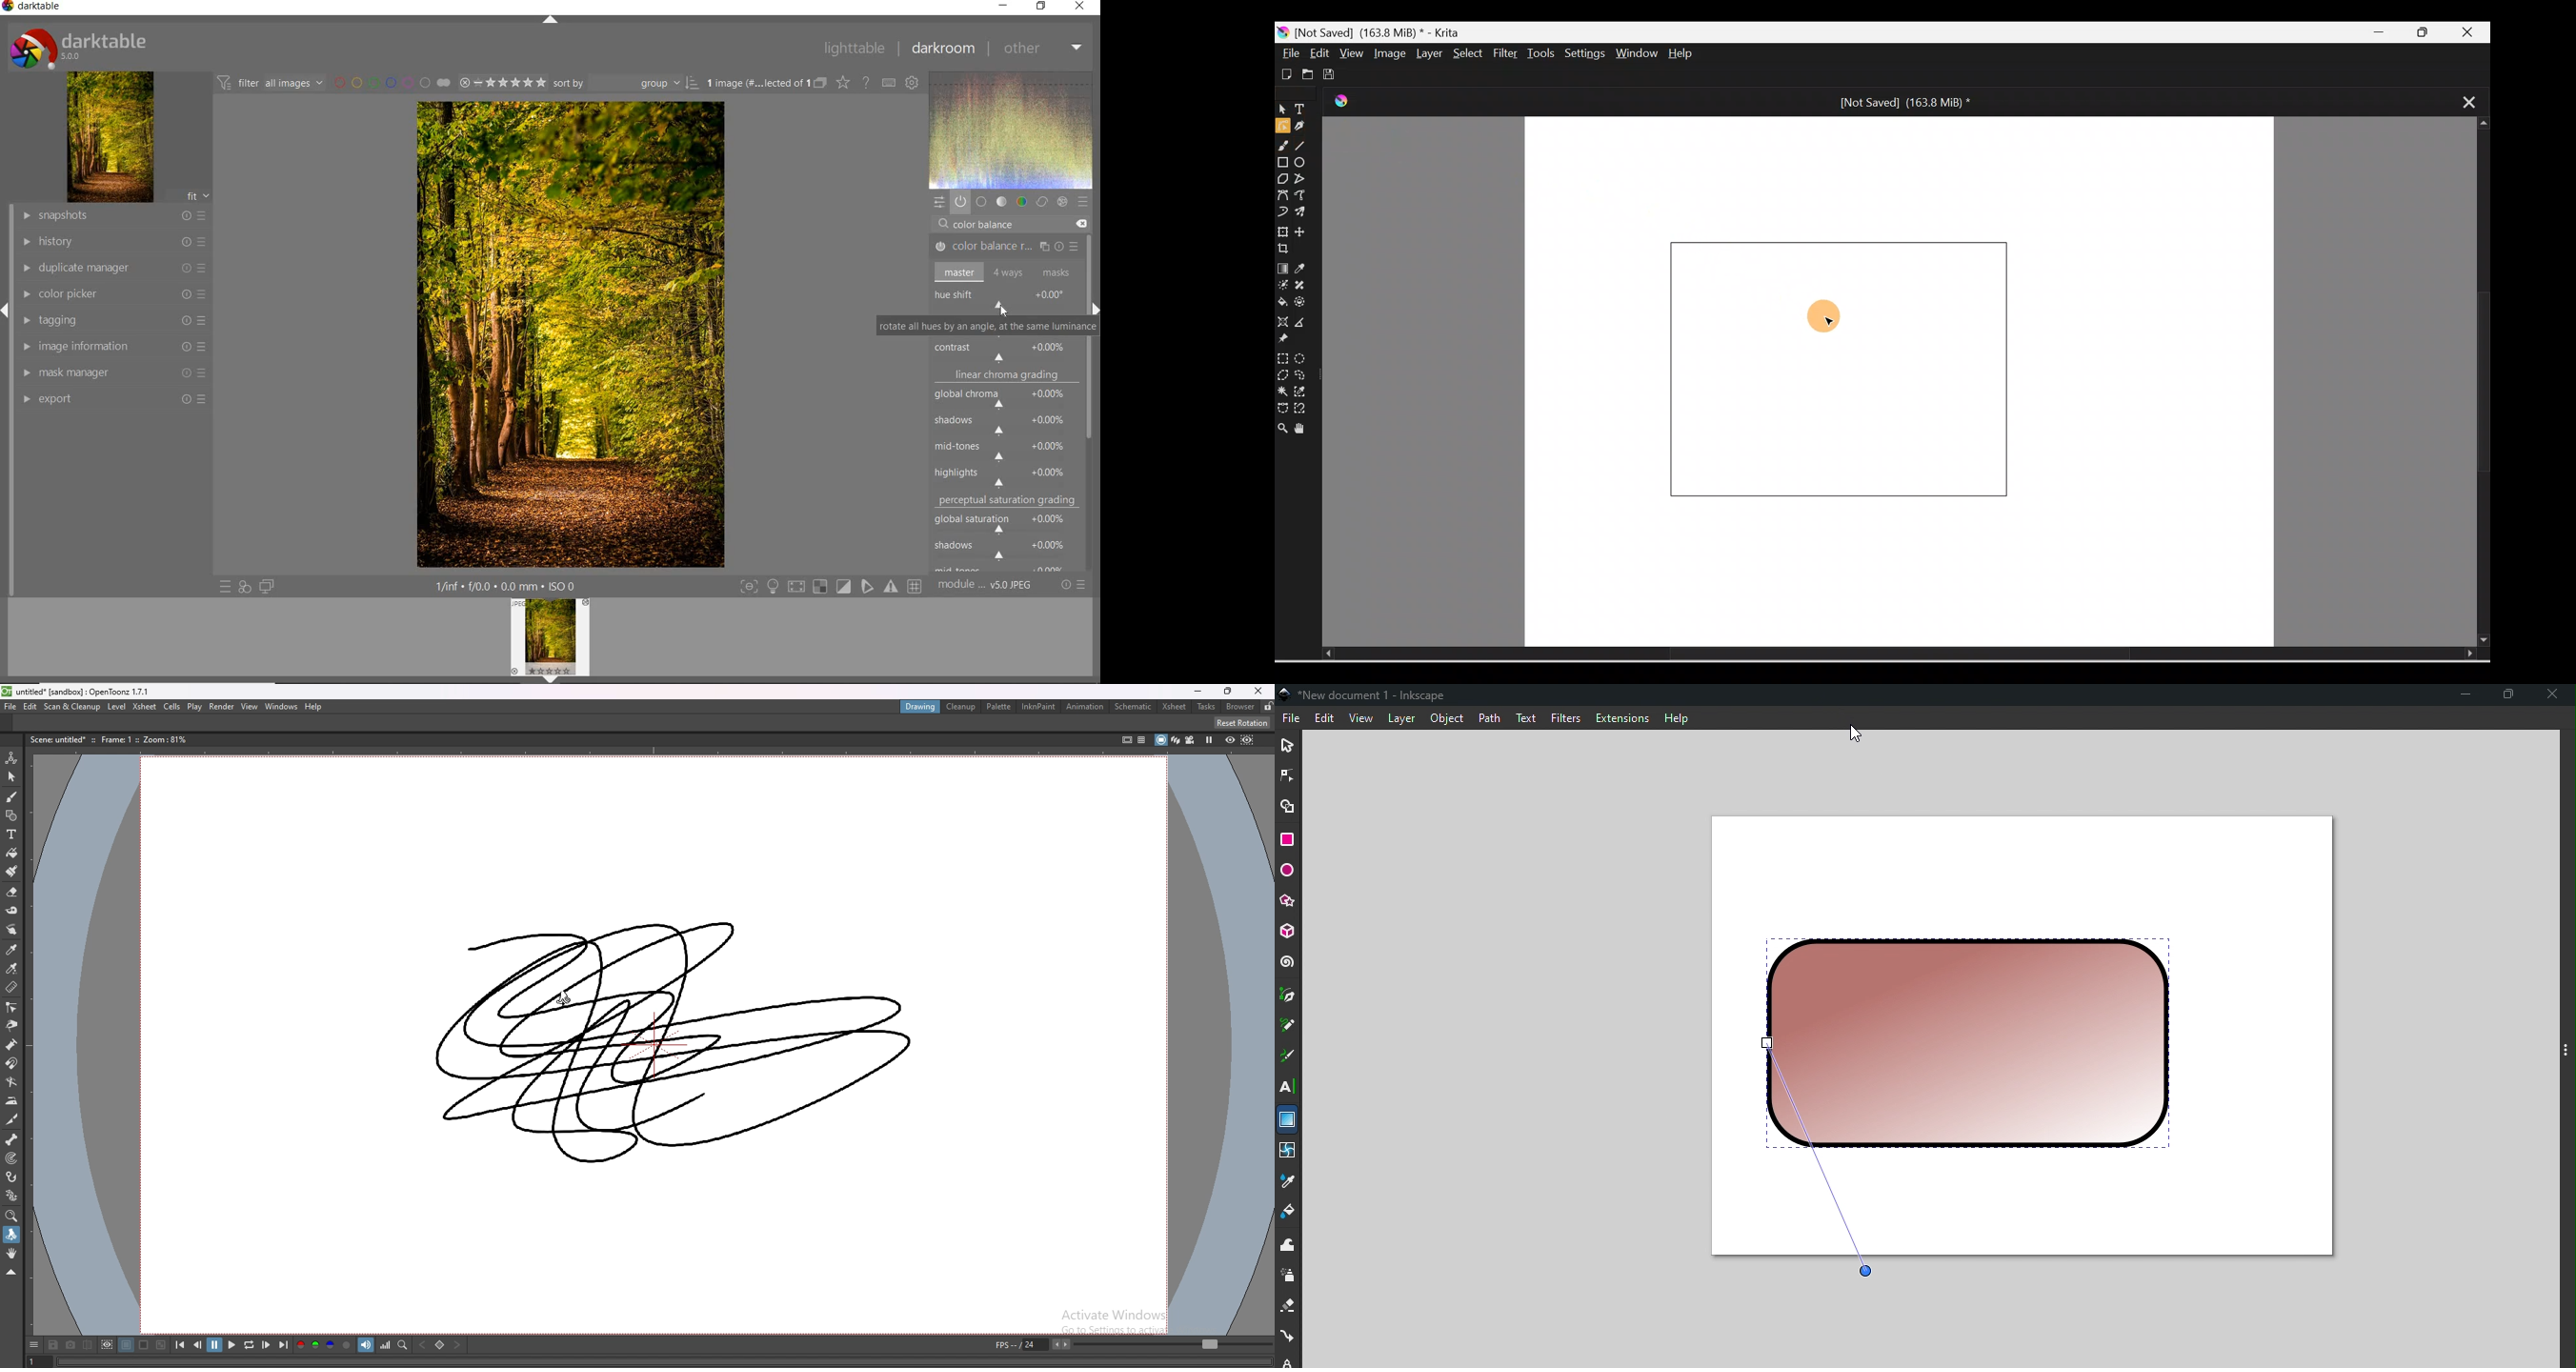 This screenshot has width=2576, height=1372. Describe the element at coordinates (1564, 717) in the screenshot. I see `Filters` at that location.